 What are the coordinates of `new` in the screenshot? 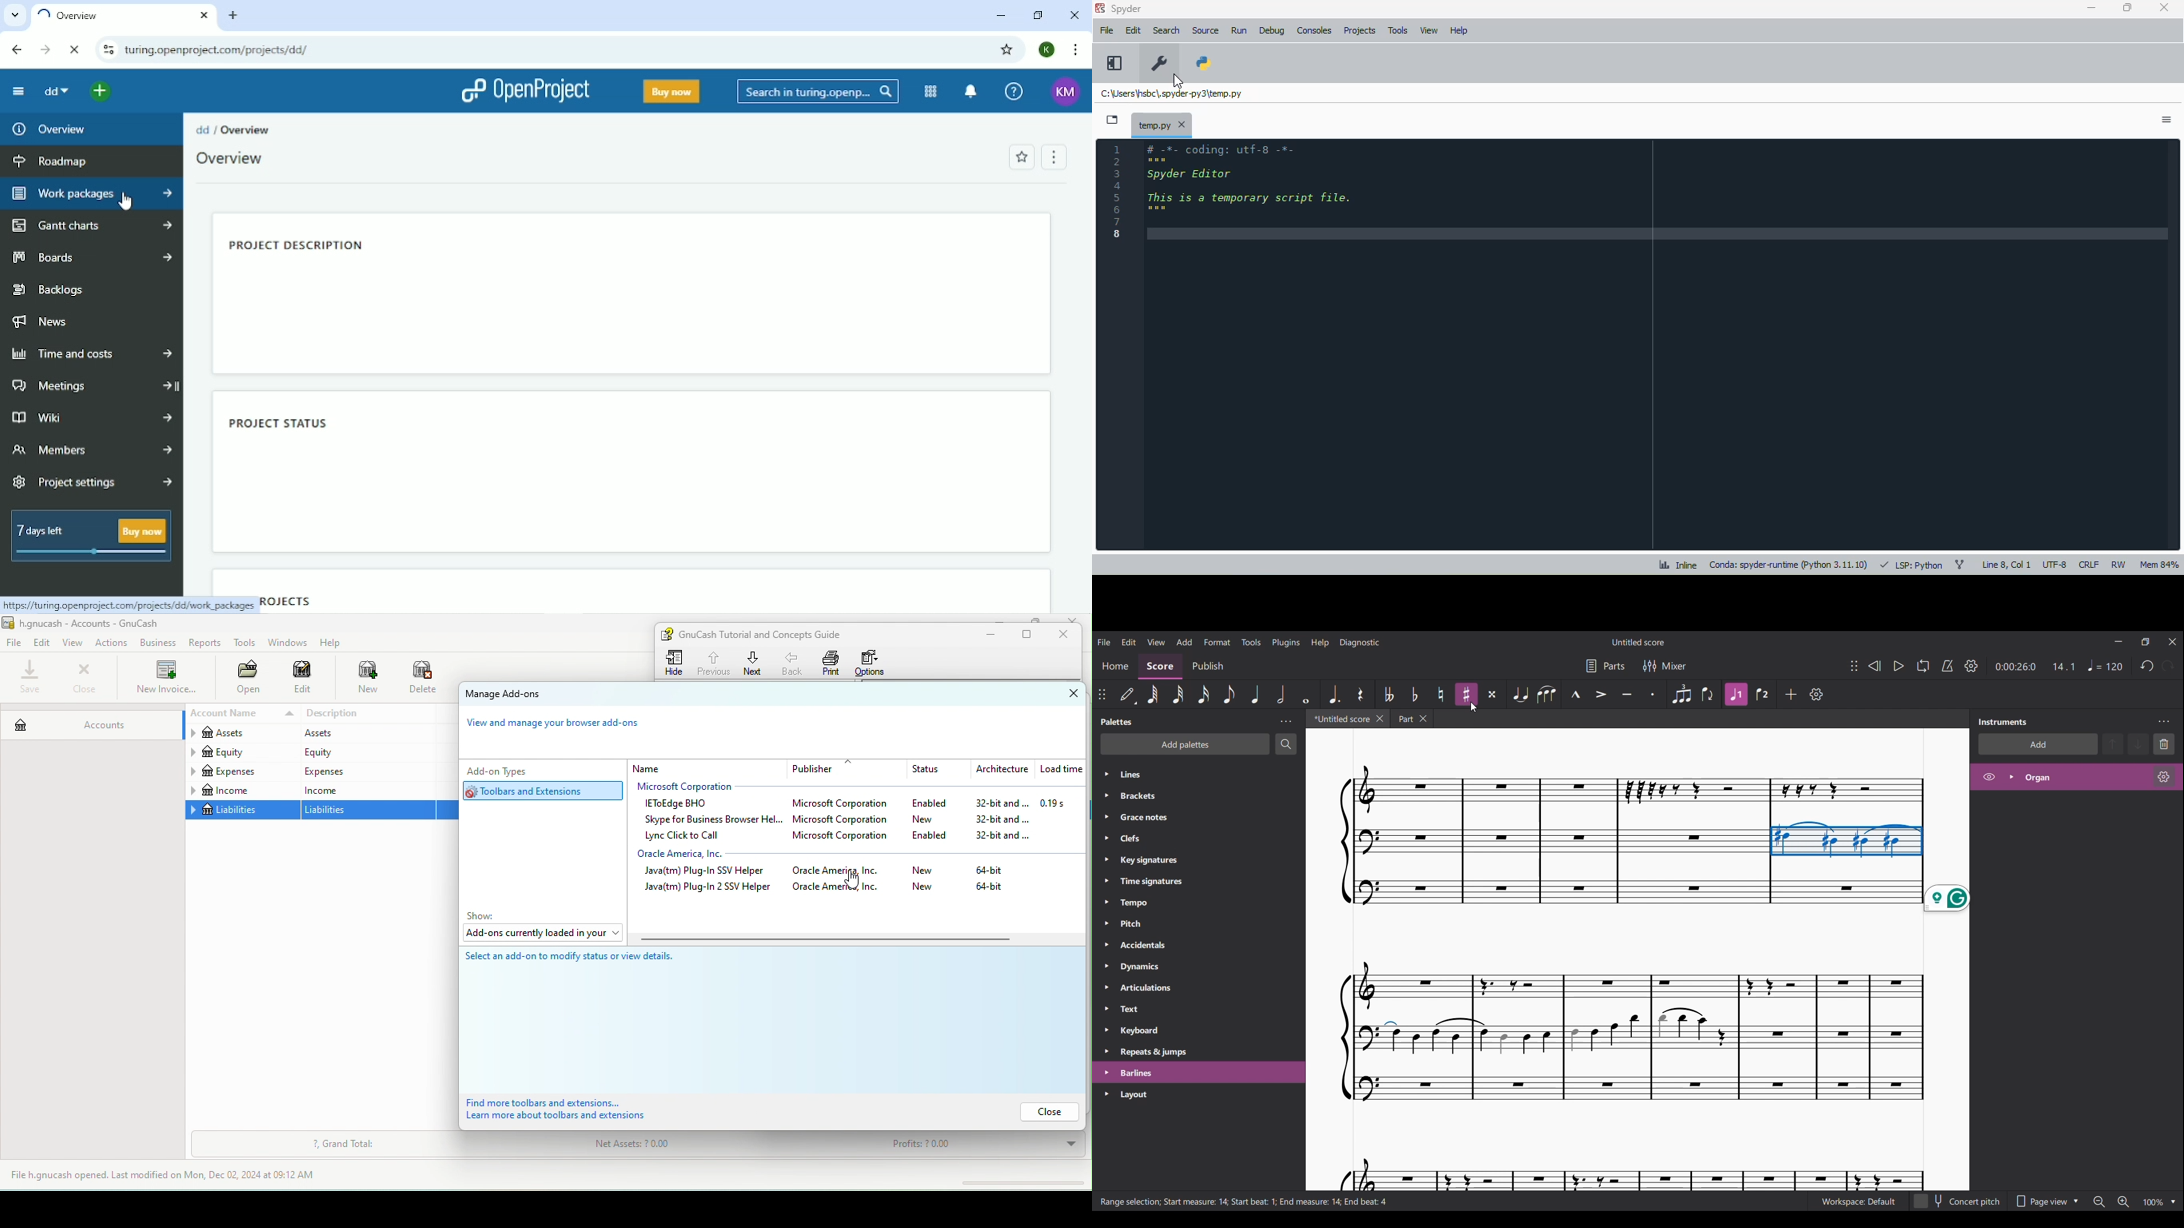 It's located at (923, 871).